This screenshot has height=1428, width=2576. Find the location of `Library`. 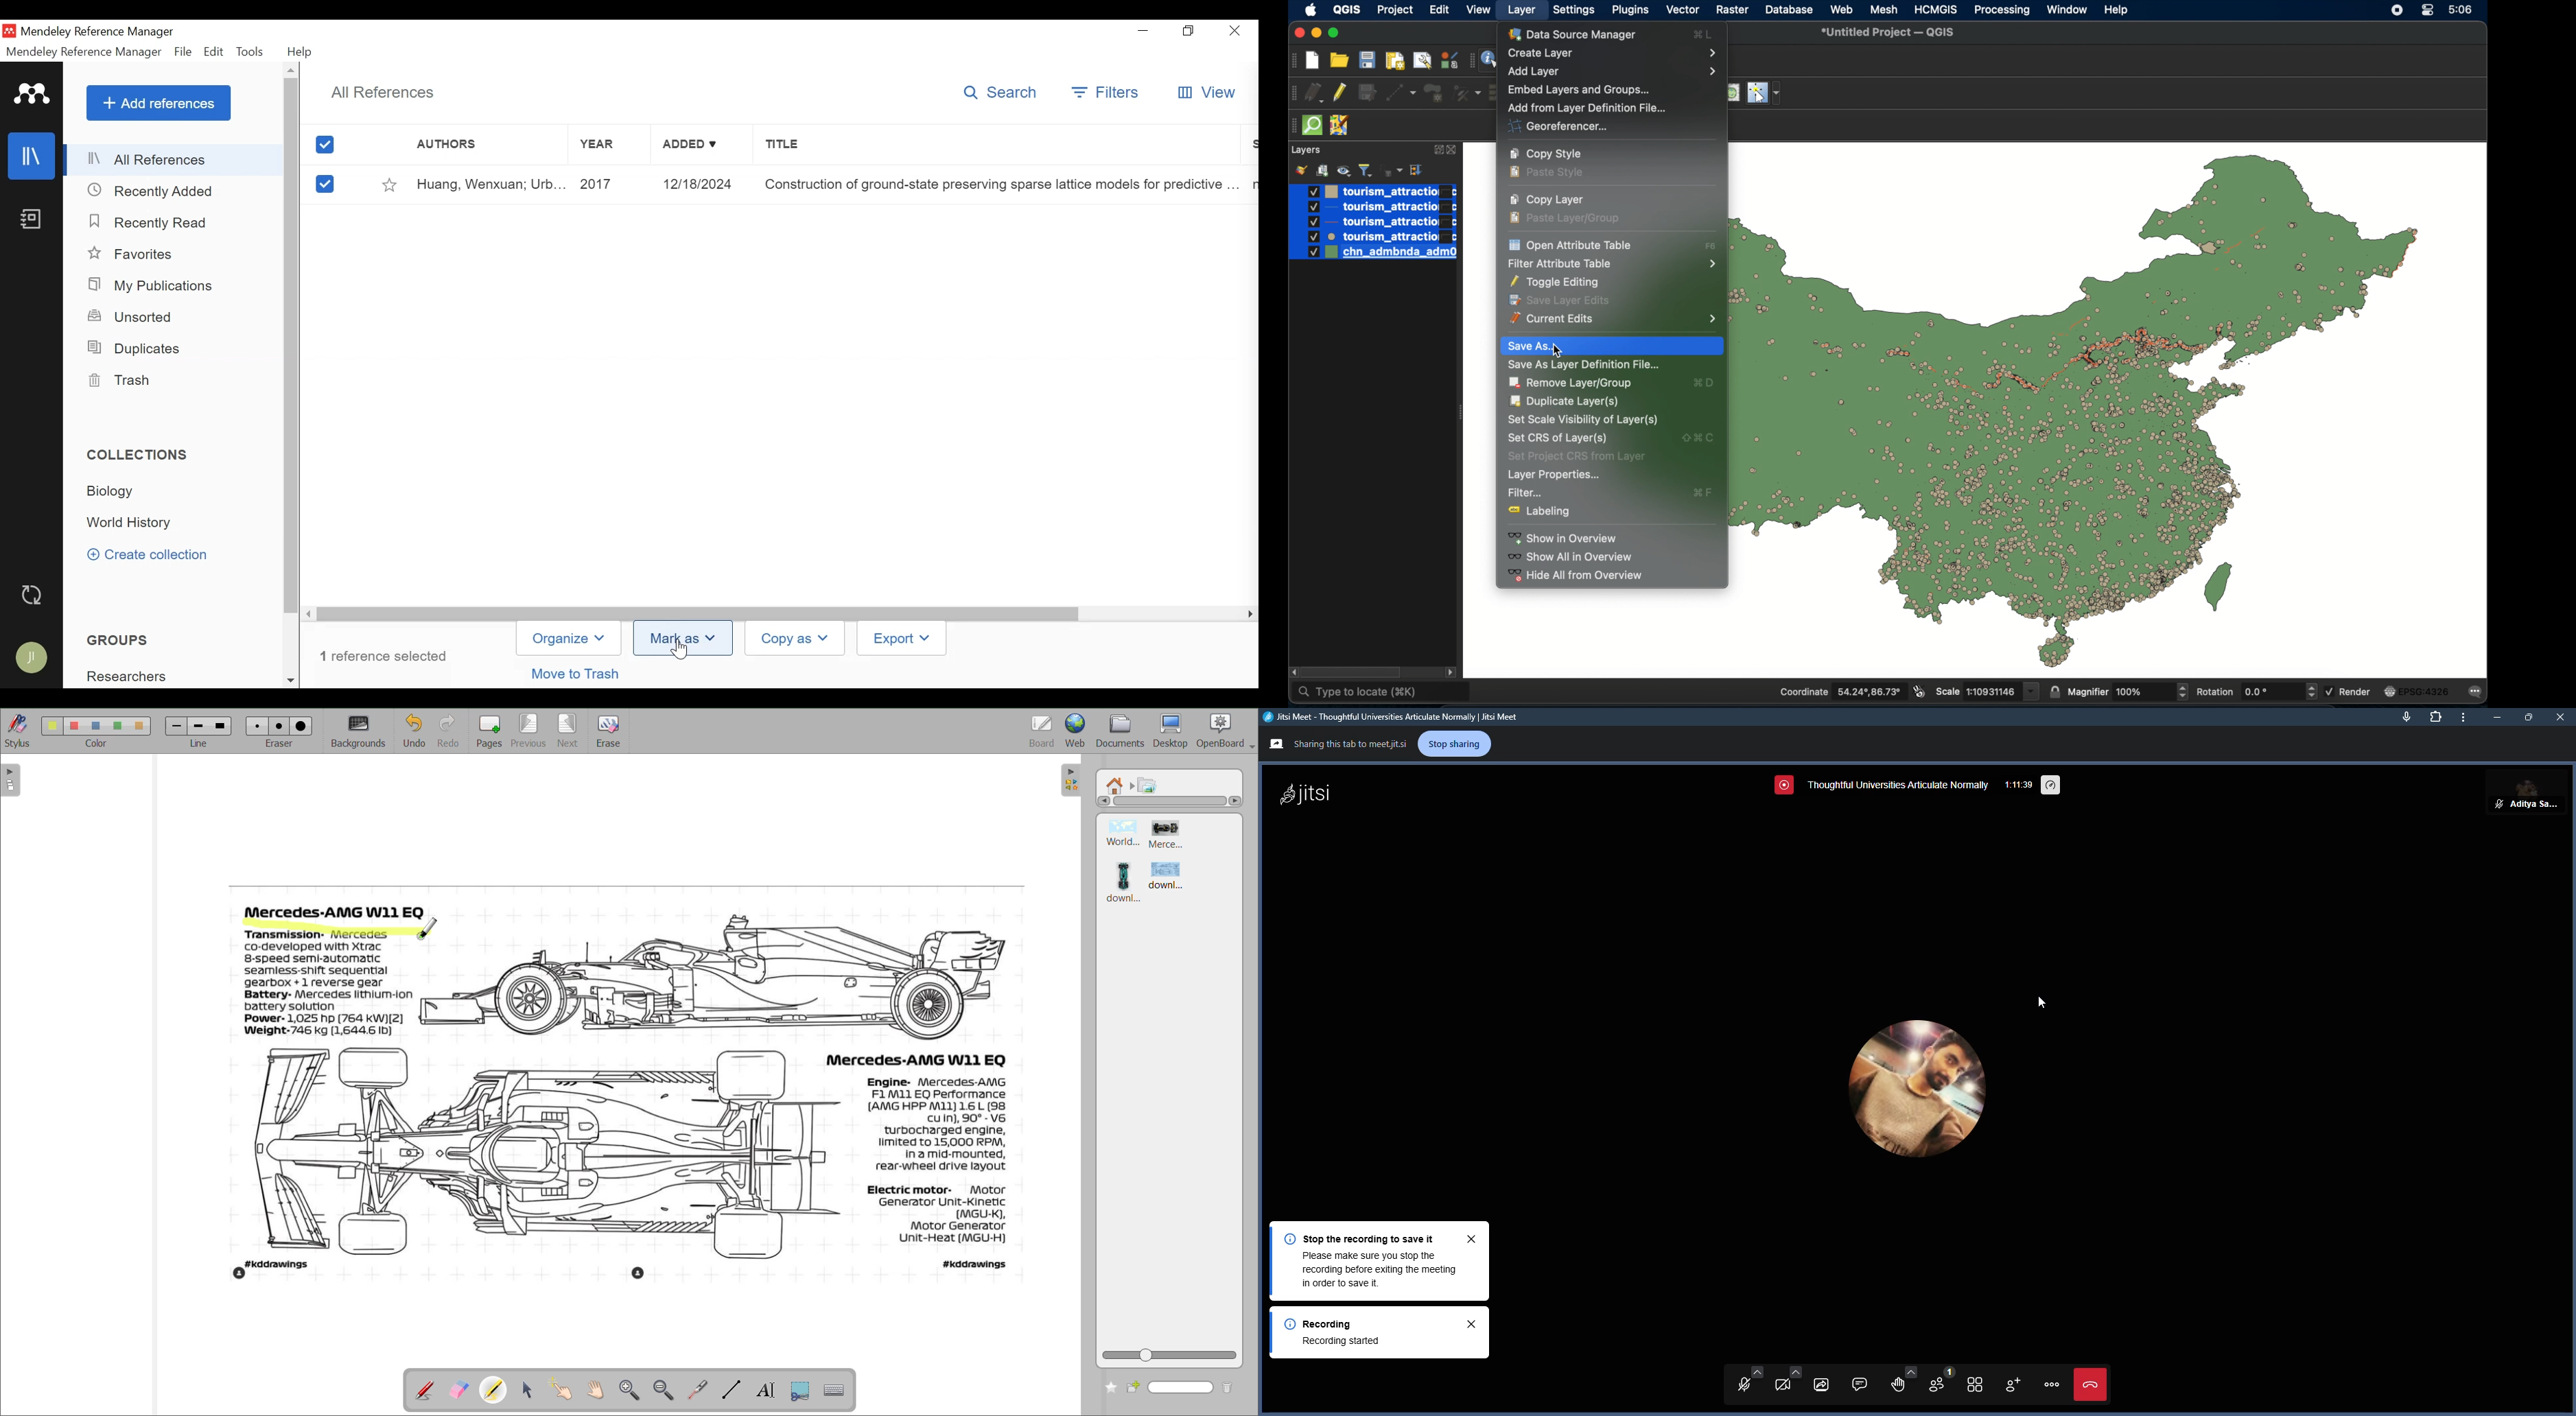

Library is located at coordinates (30, 157).